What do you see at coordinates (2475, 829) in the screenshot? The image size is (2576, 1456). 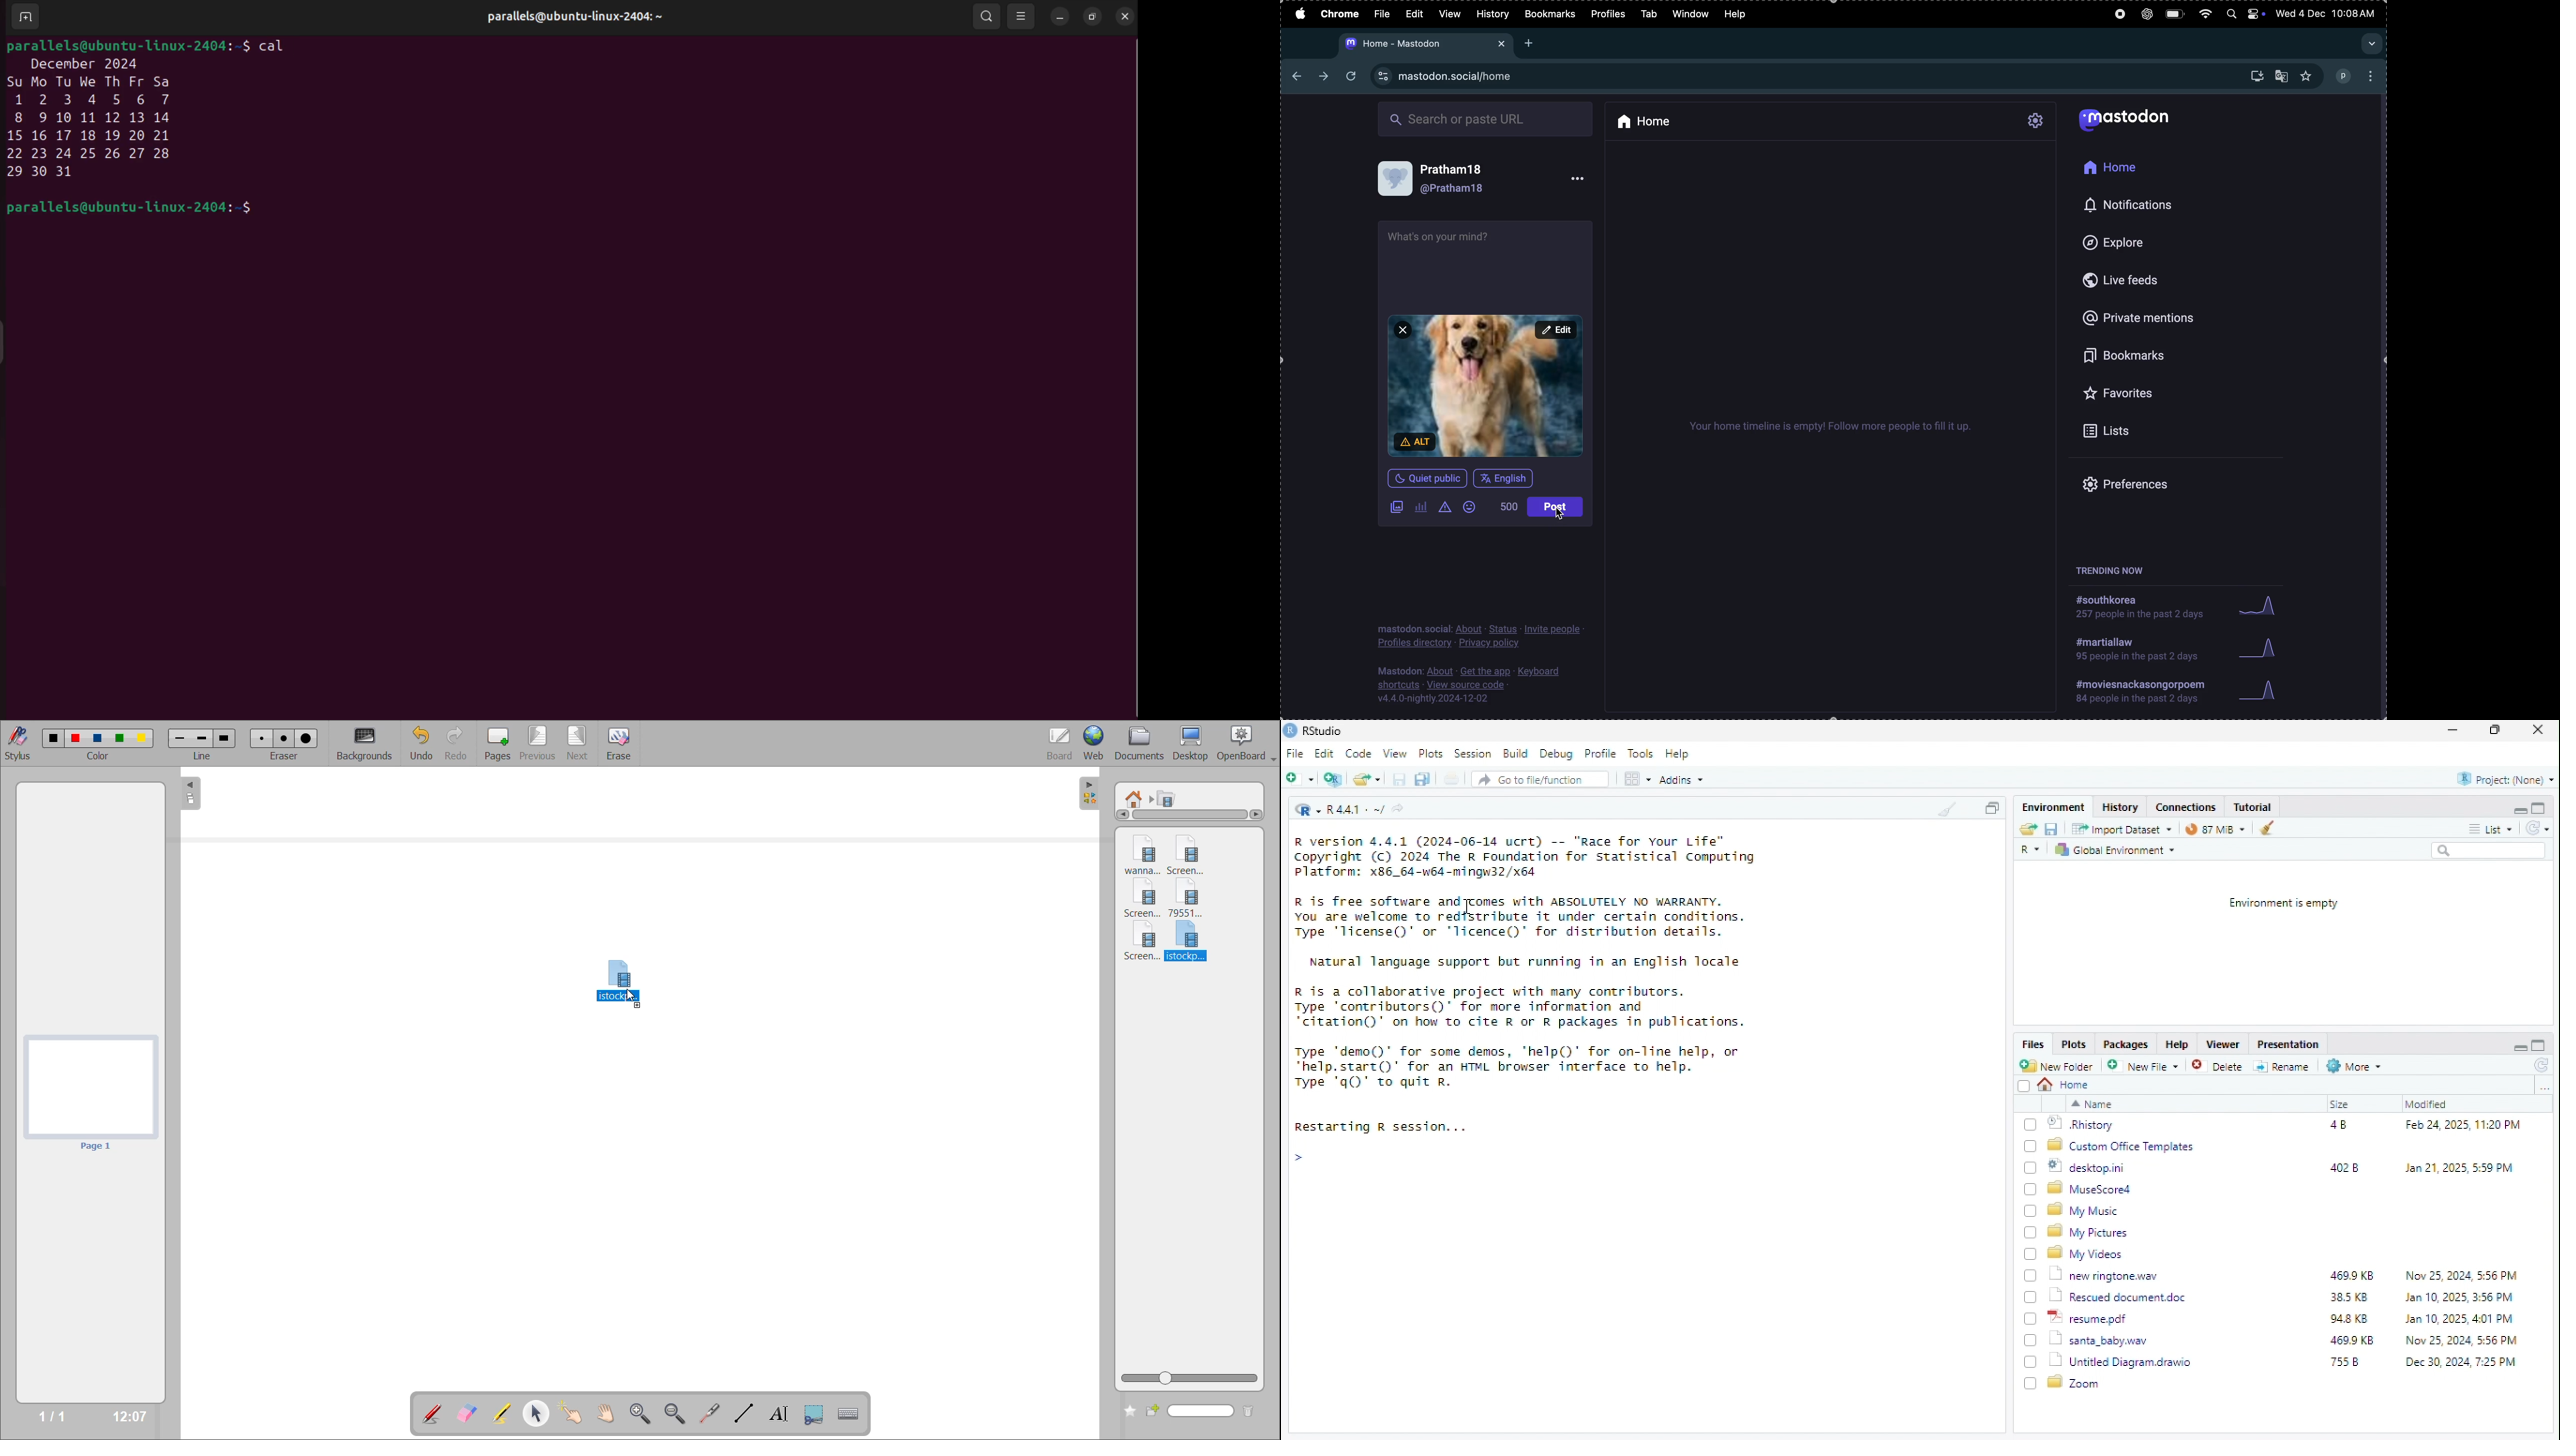 I see `more` at bounding box center [2475, 829].